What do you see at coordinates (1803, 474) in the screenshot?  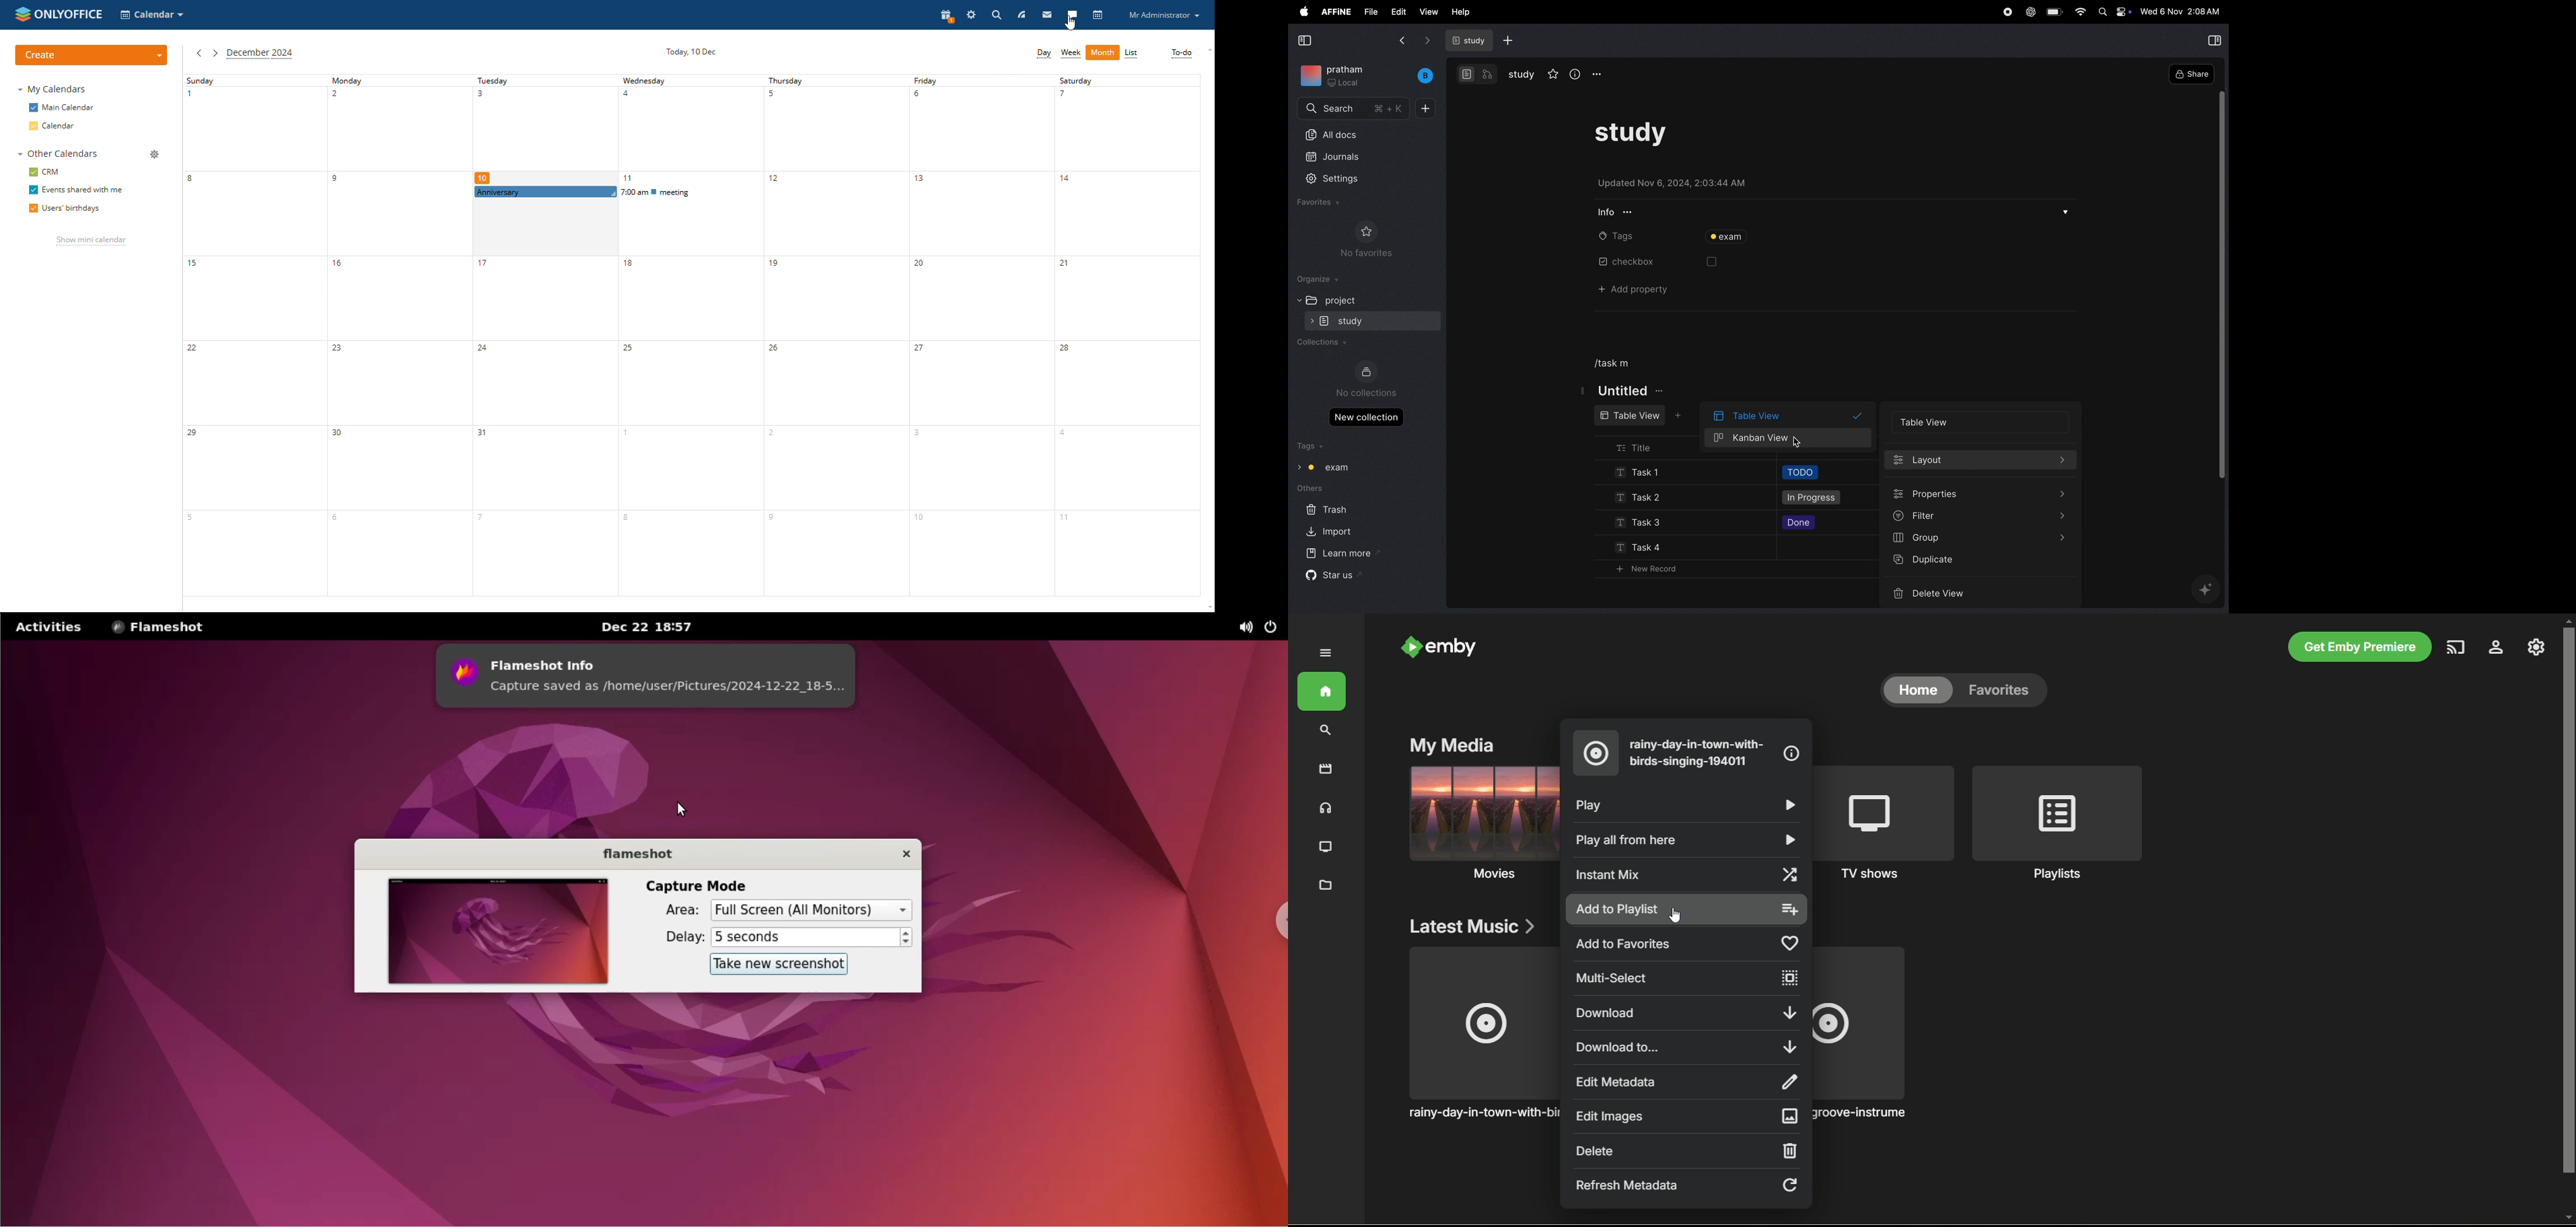 I see `todo` at bounding box center [1803, 474].